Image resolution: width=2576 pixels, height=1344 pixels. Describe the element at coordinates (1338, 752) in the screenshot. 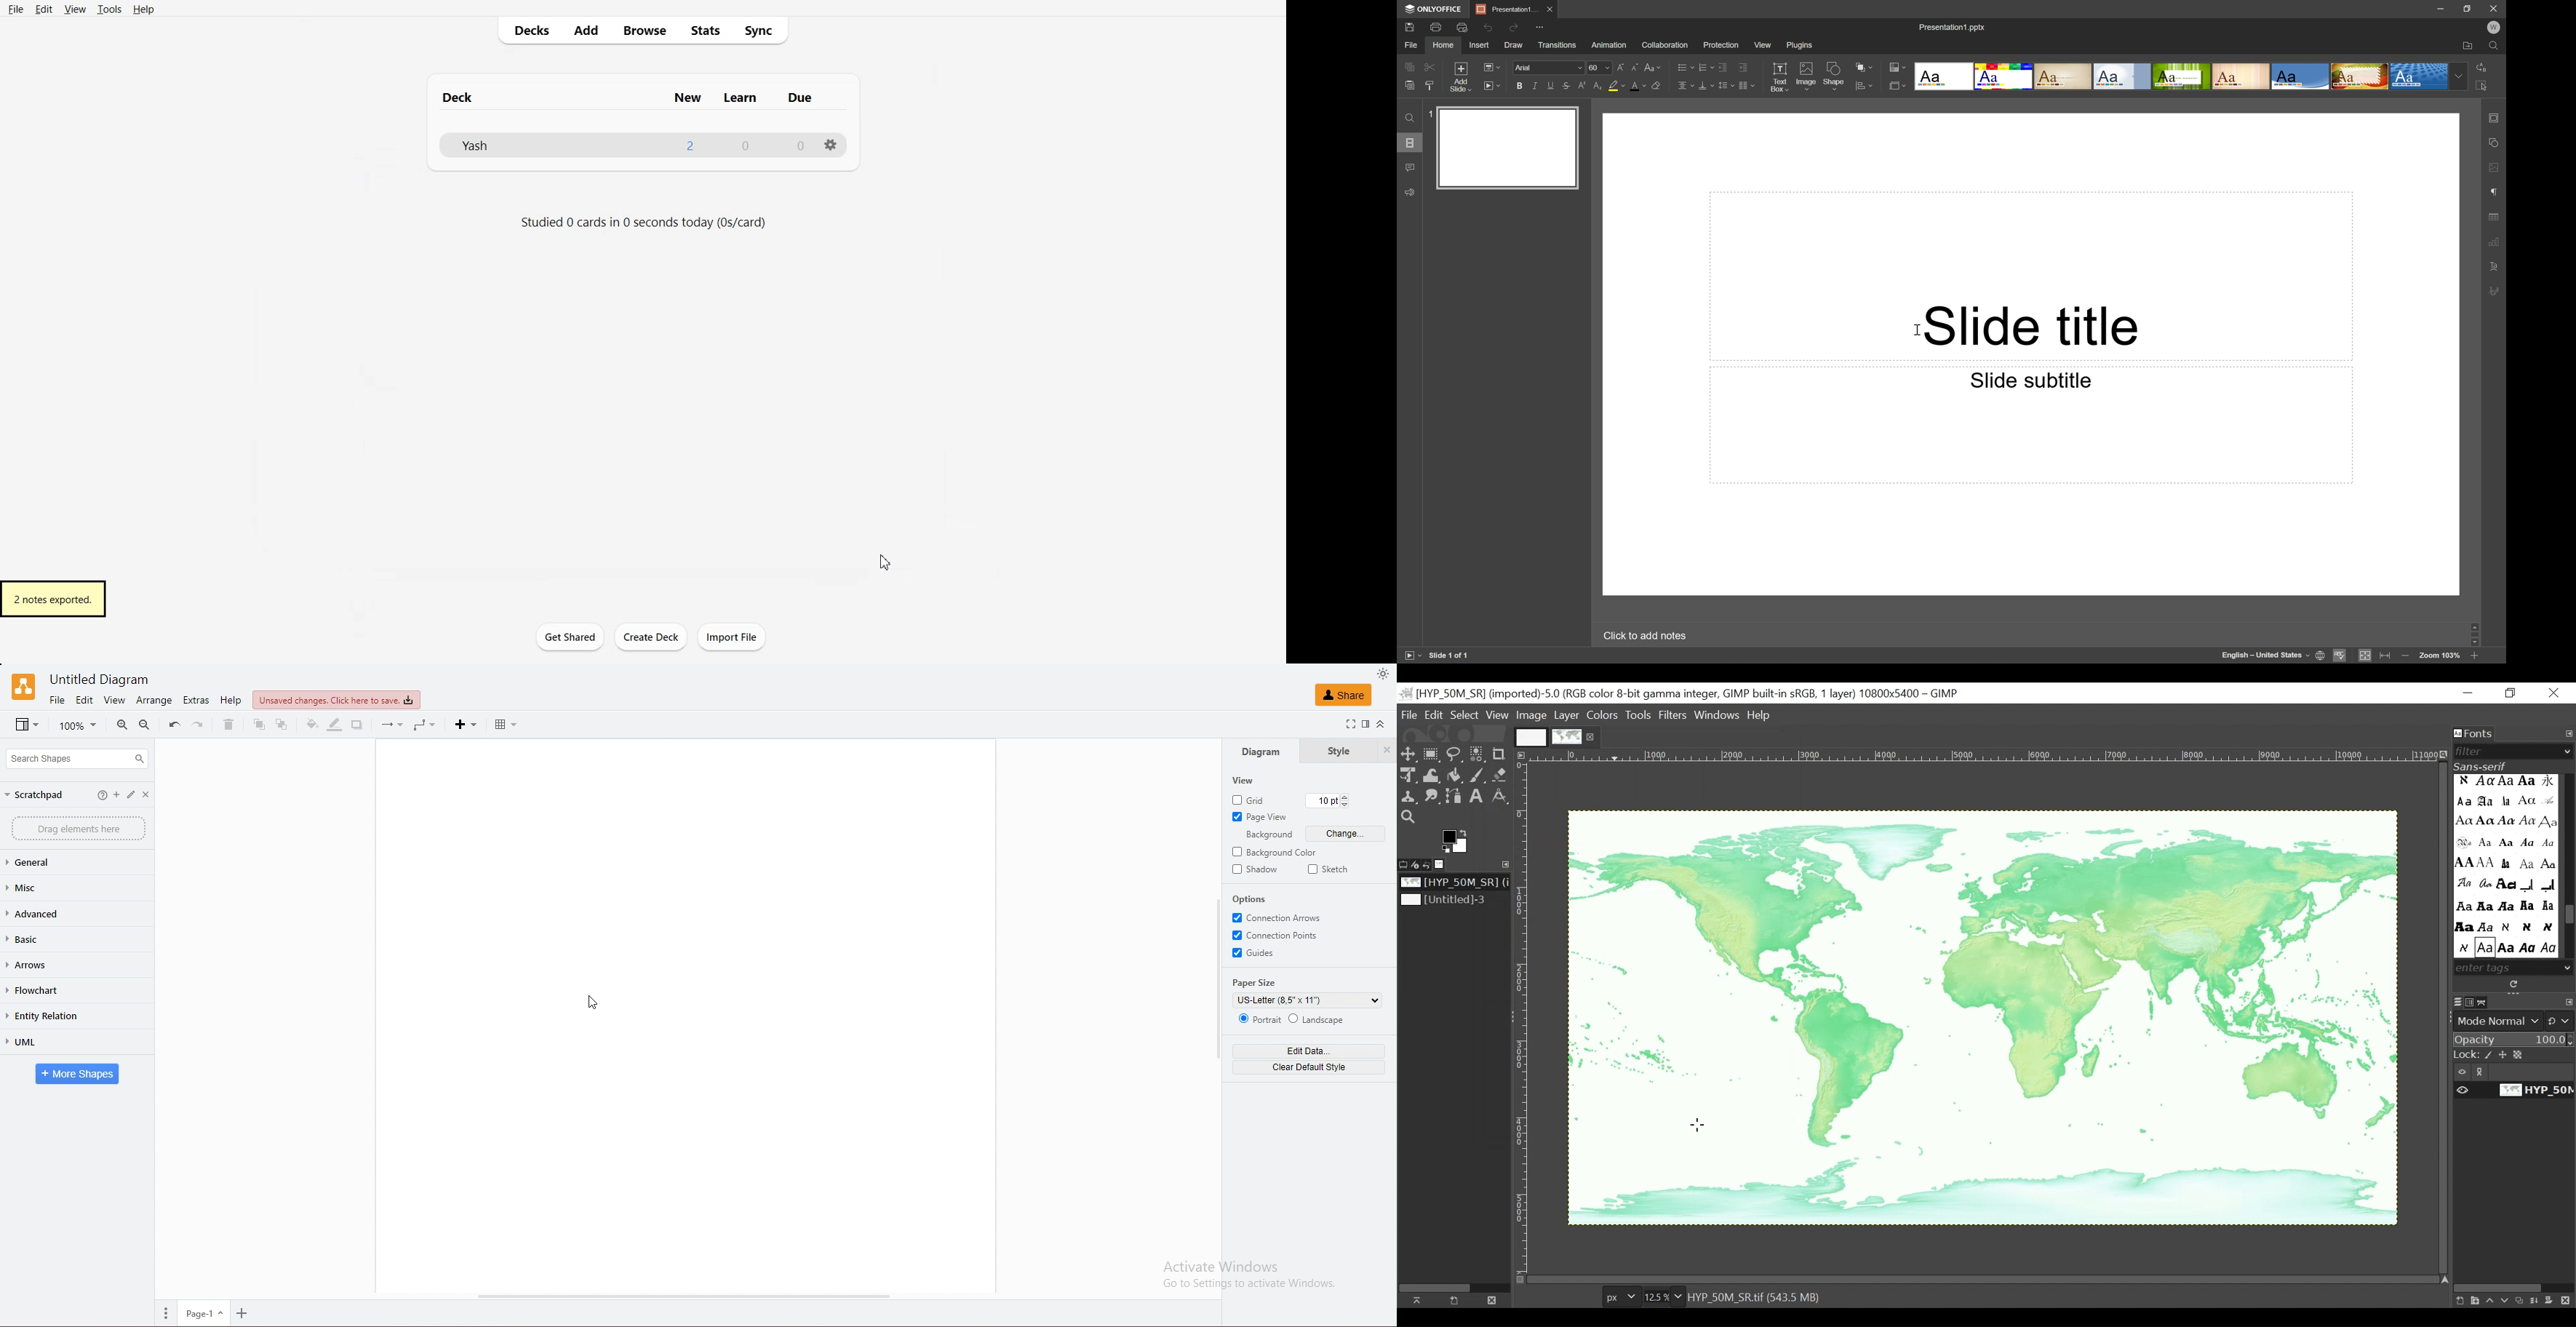

I see `style` at that location.